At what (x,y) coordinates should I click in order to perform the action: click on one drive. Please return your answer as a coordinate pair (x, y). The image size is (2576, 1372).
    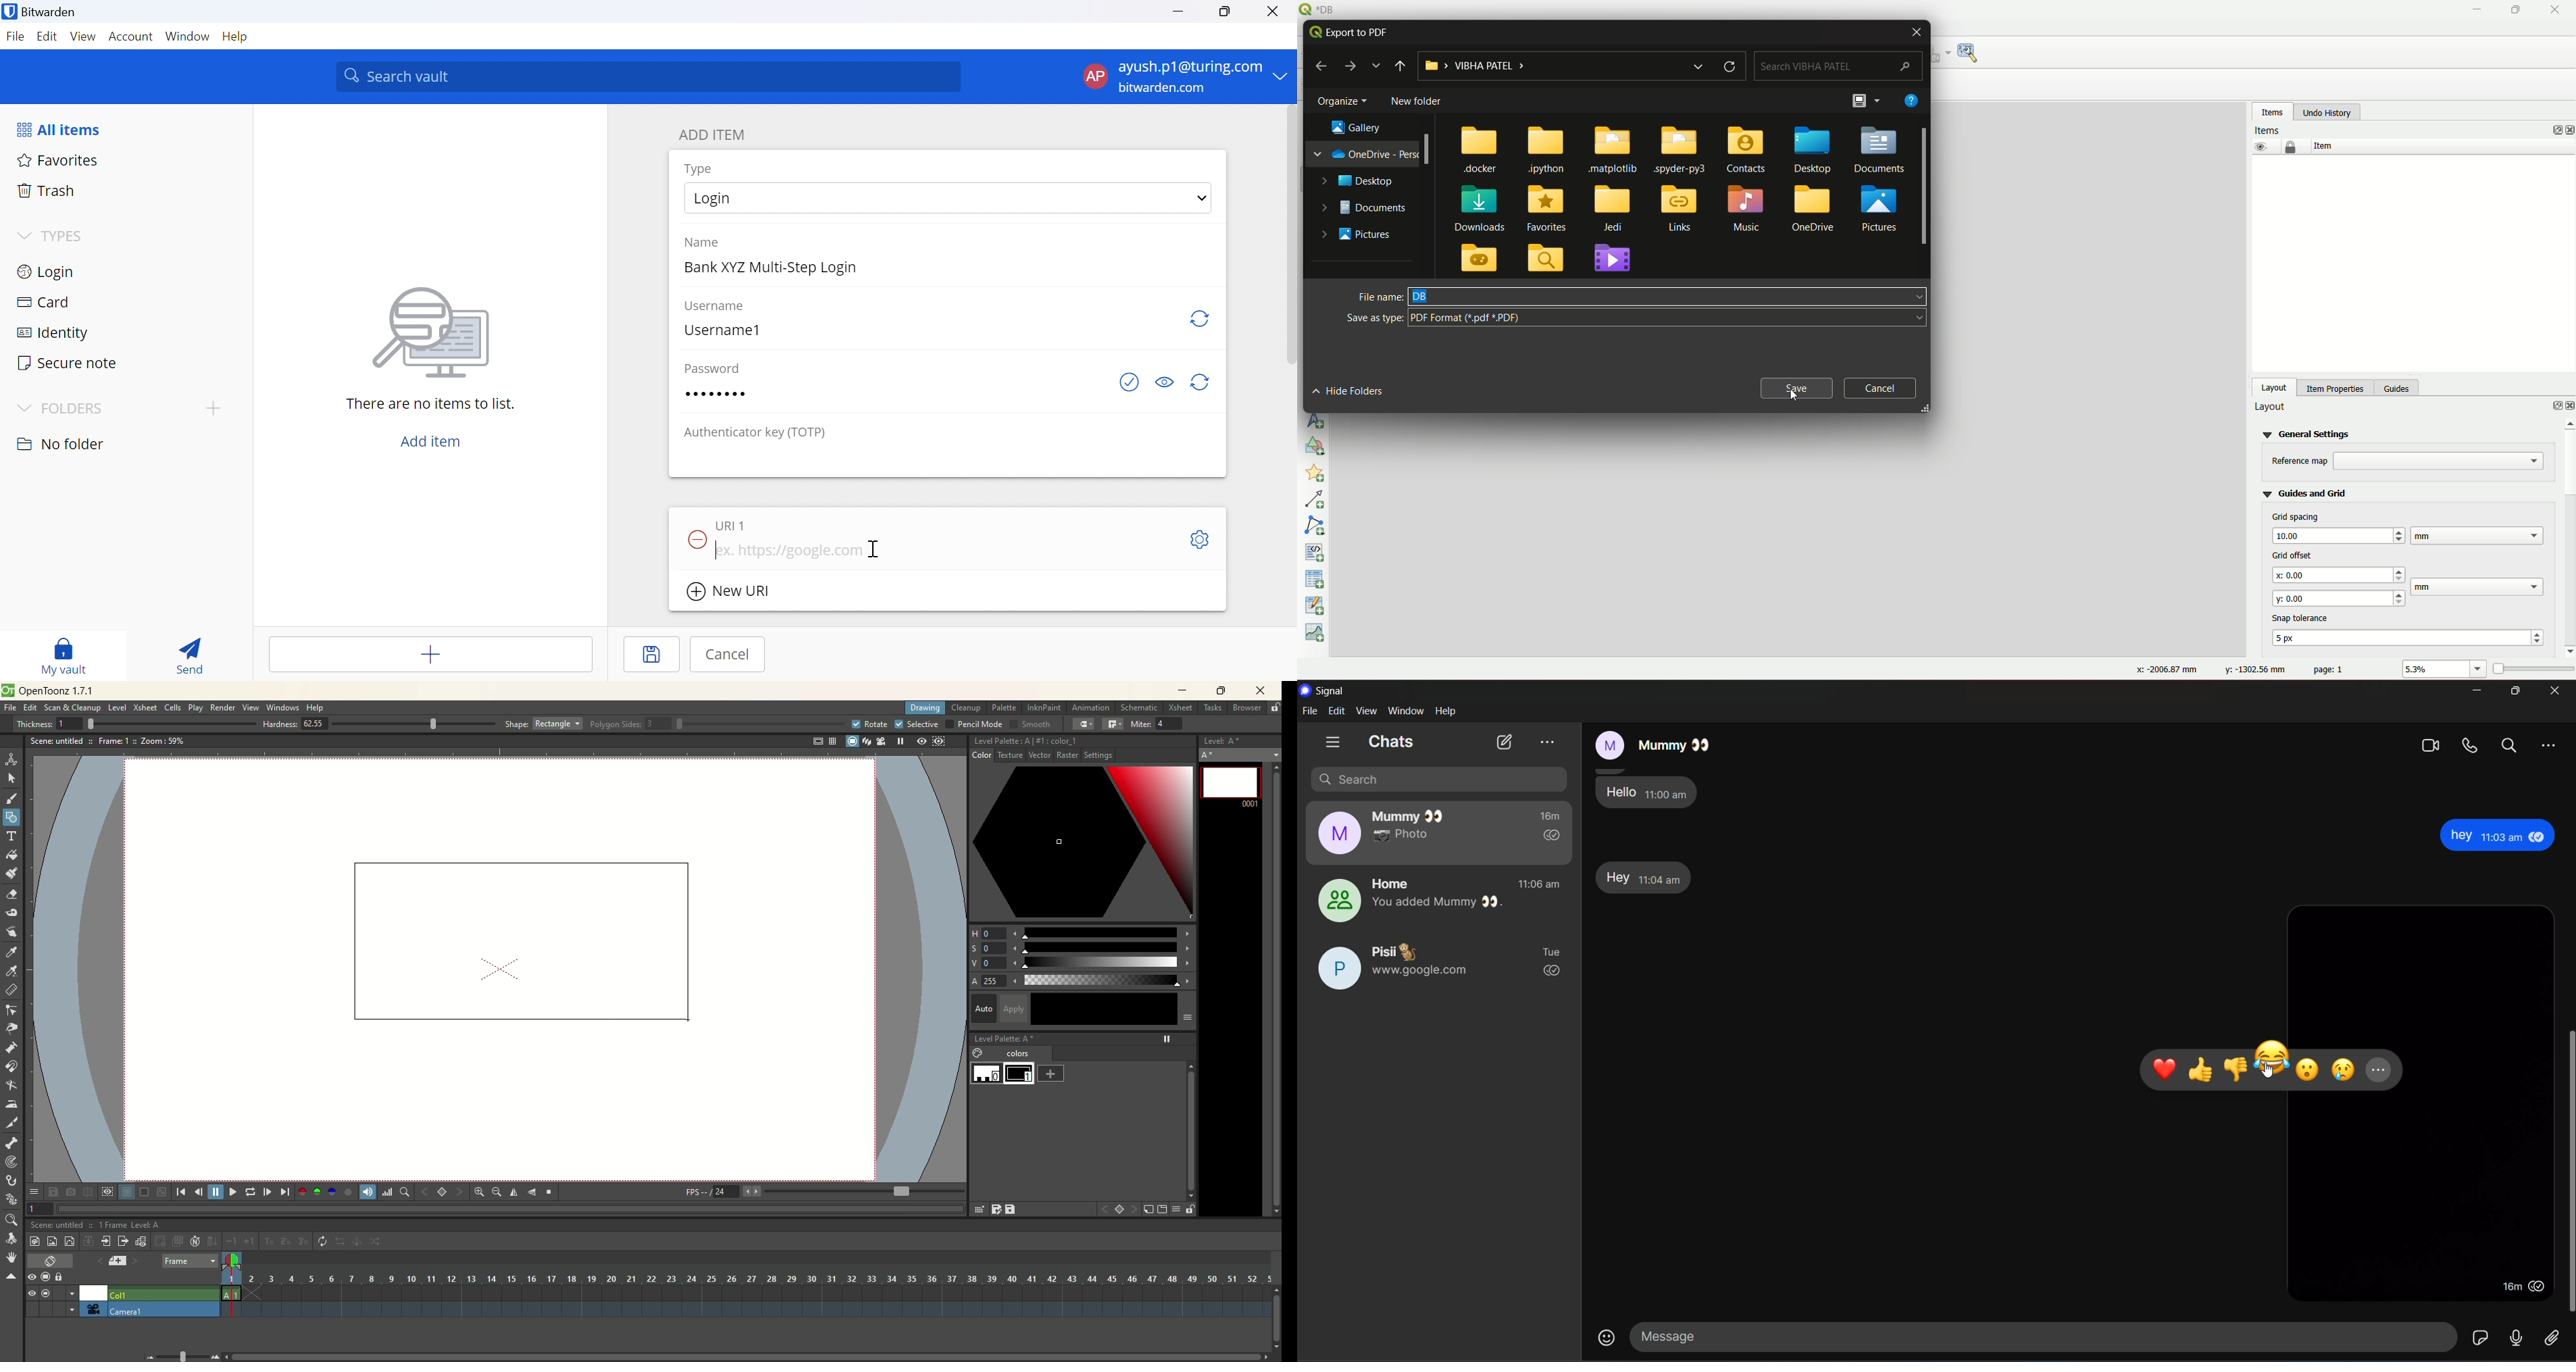
    Looking at the image, I should click on (1366, 153).